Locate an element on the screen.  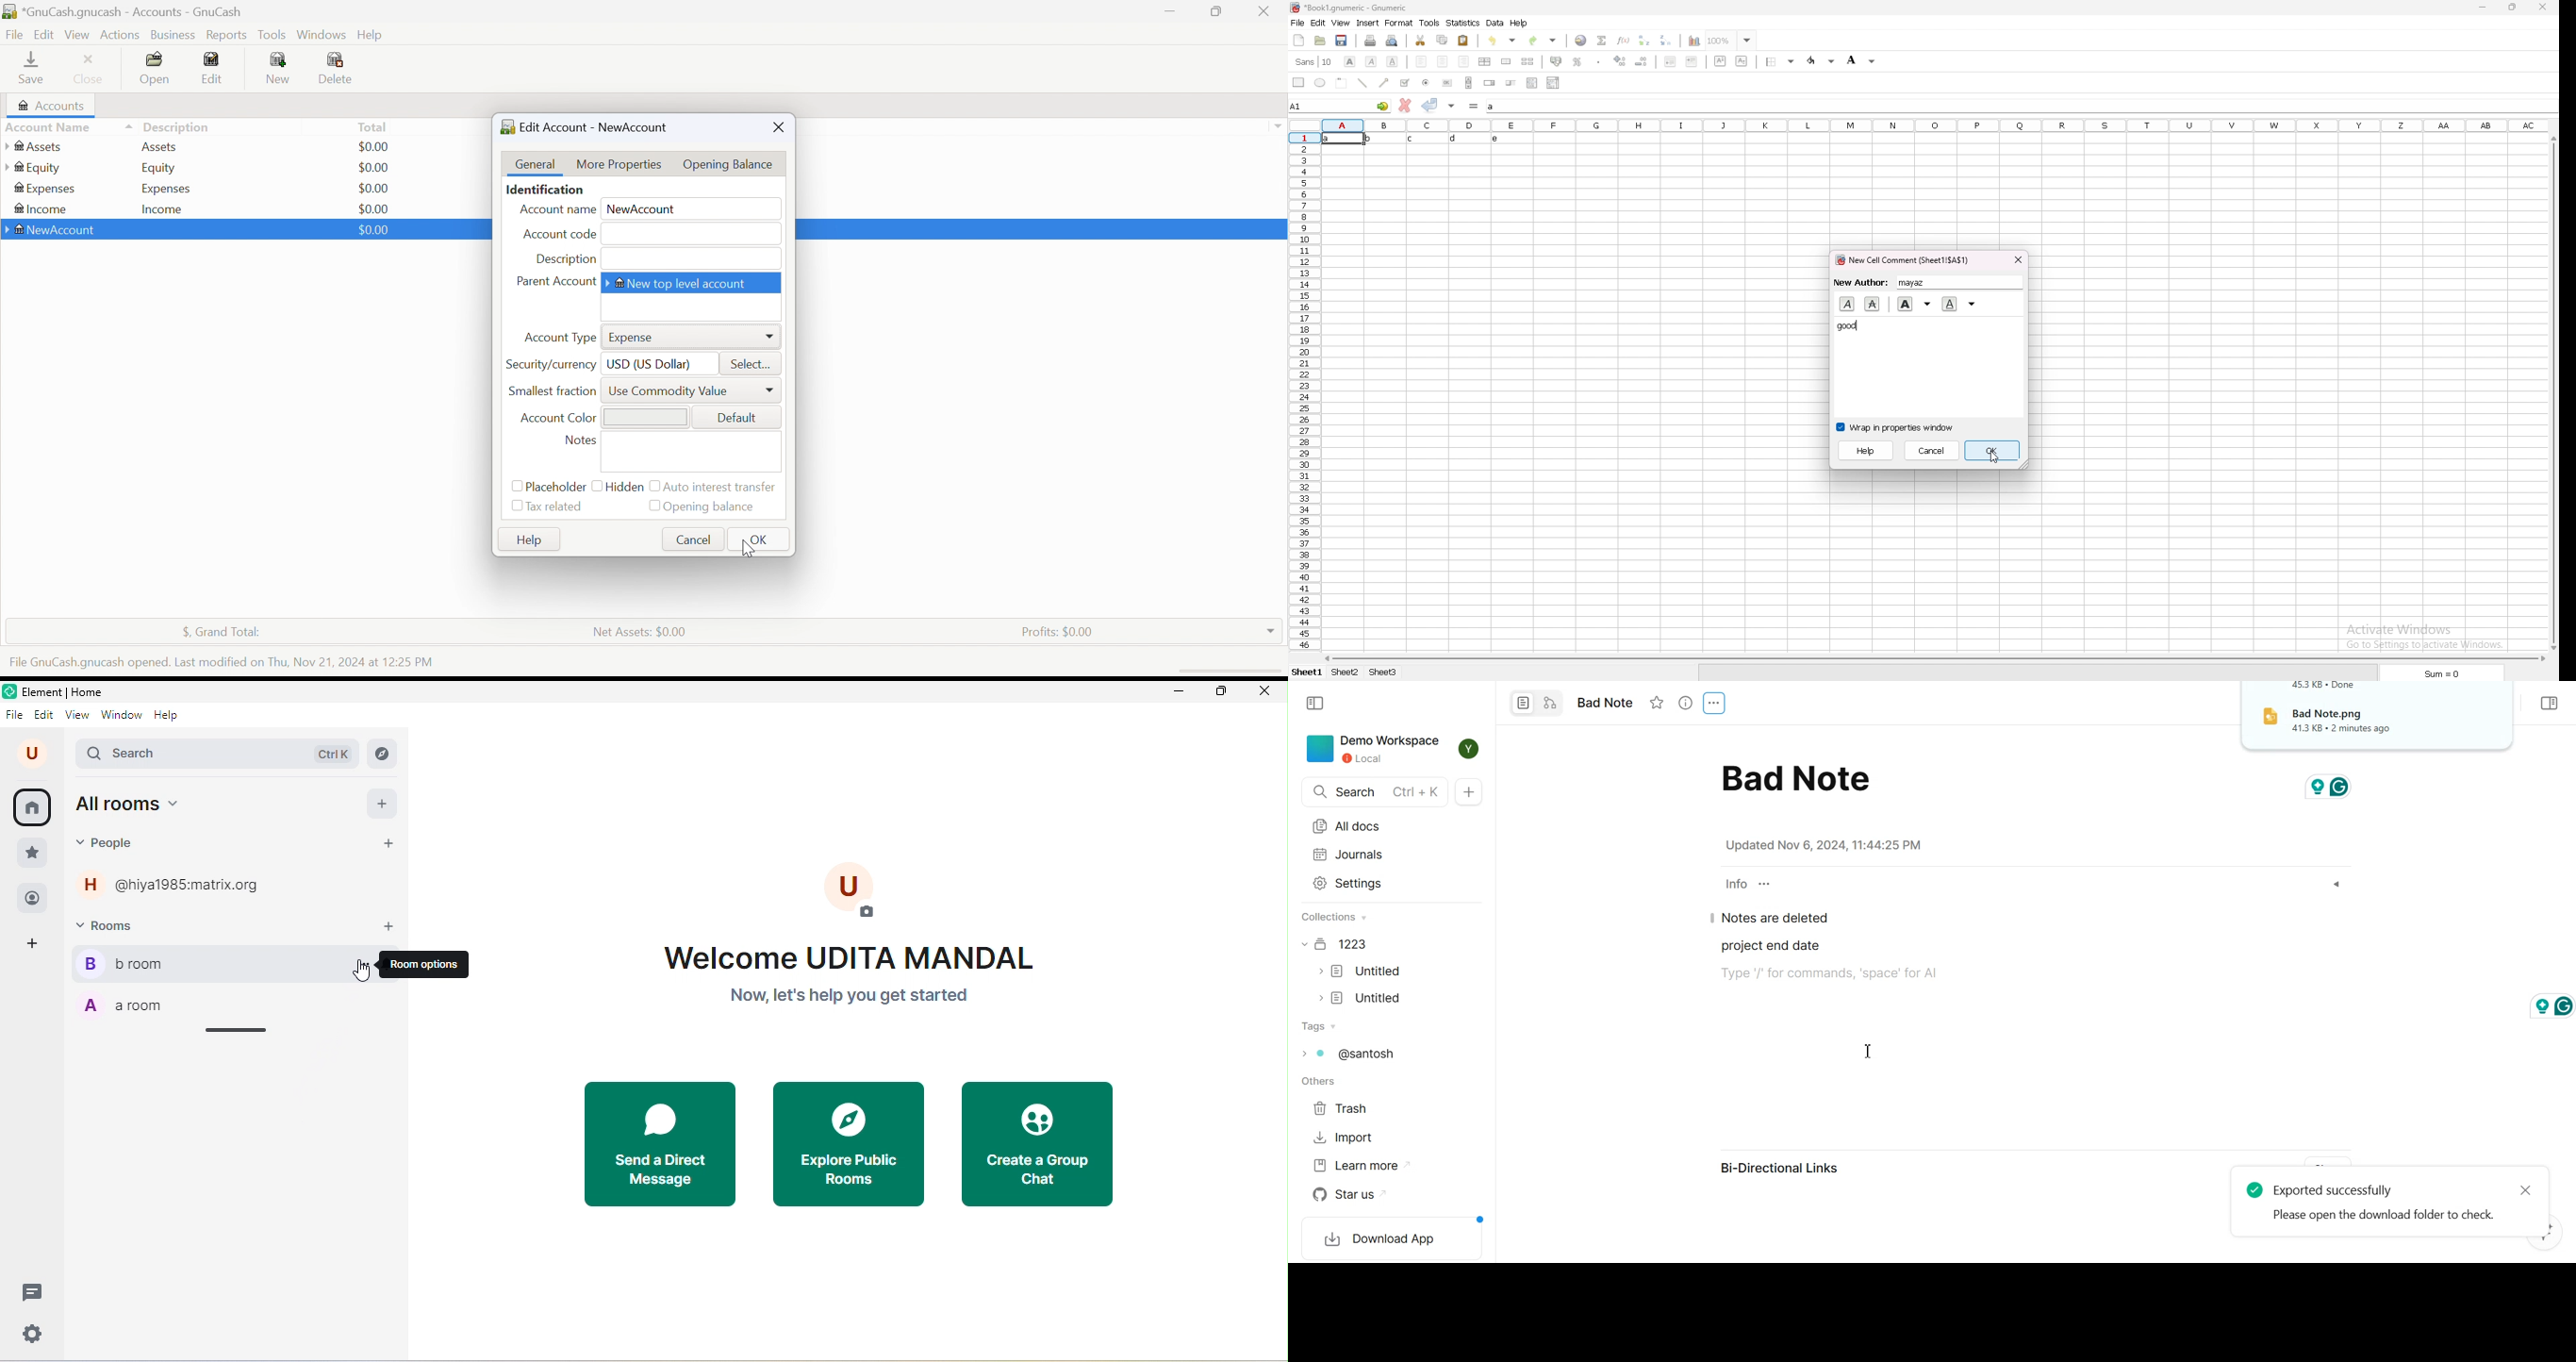
@hiya1985.matrix.org is located at coordinates (197, 885).